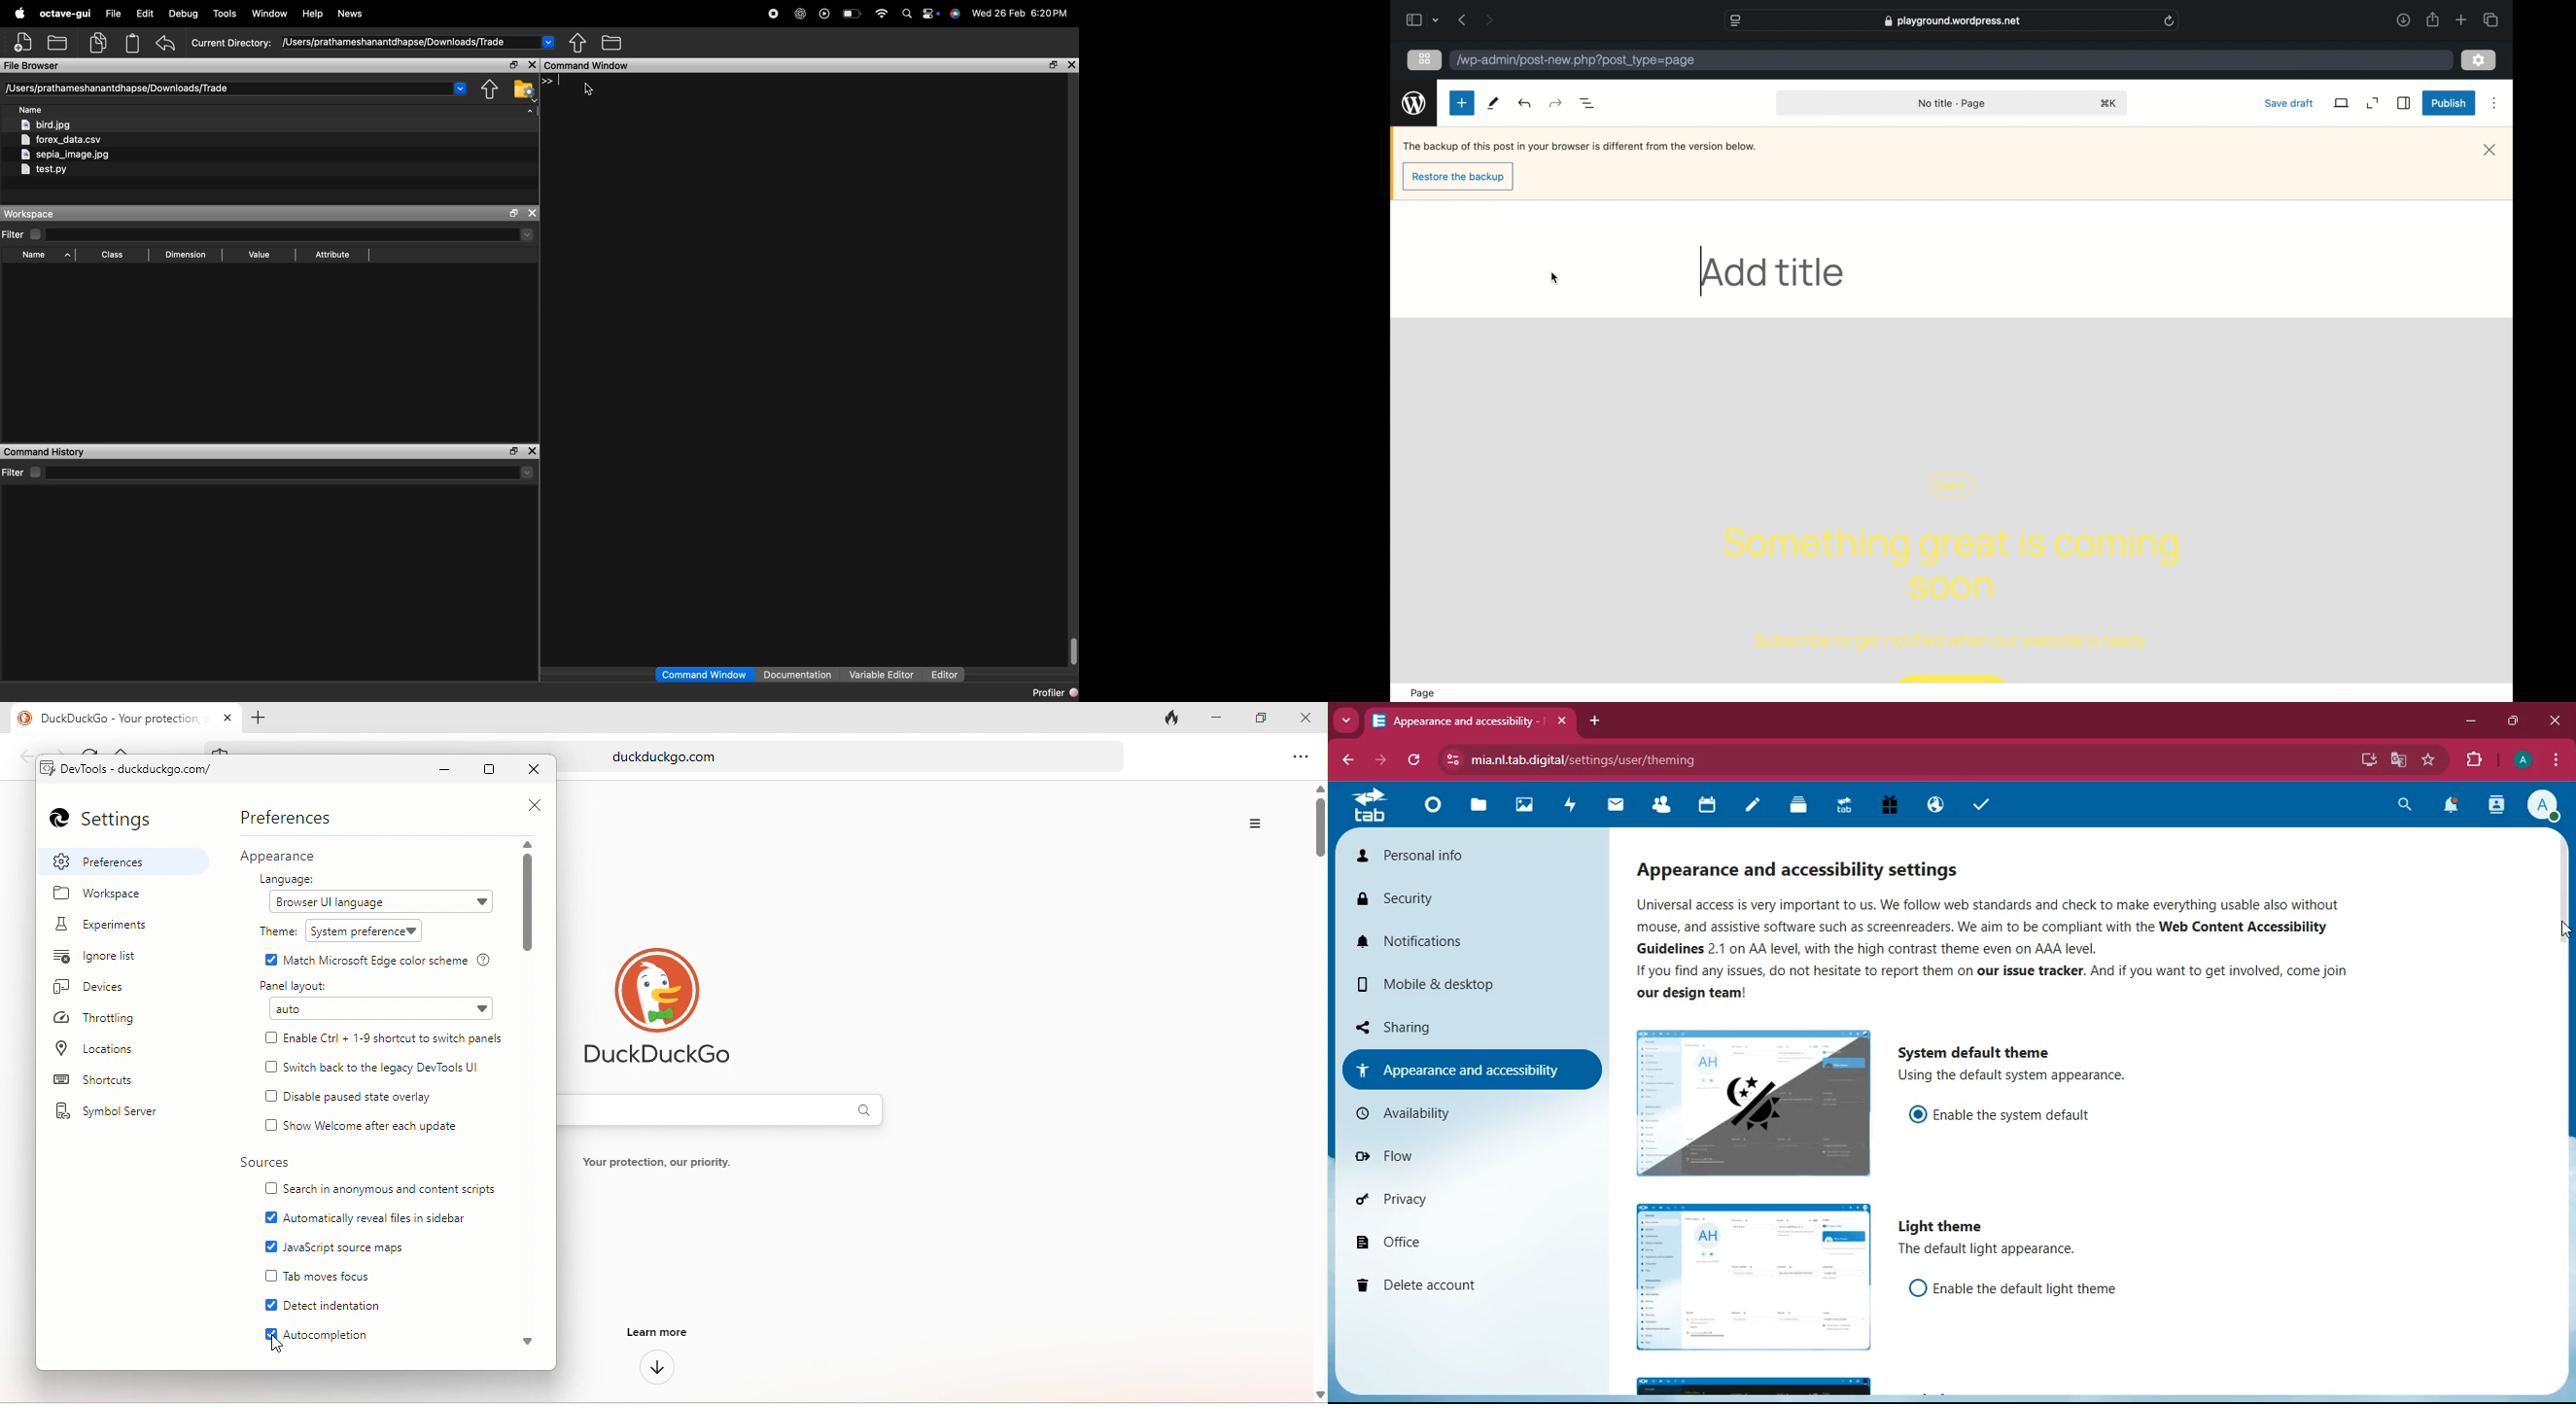 This screenshot has width=2576, height=1428. I want to click on layers, so click(1800, 807).